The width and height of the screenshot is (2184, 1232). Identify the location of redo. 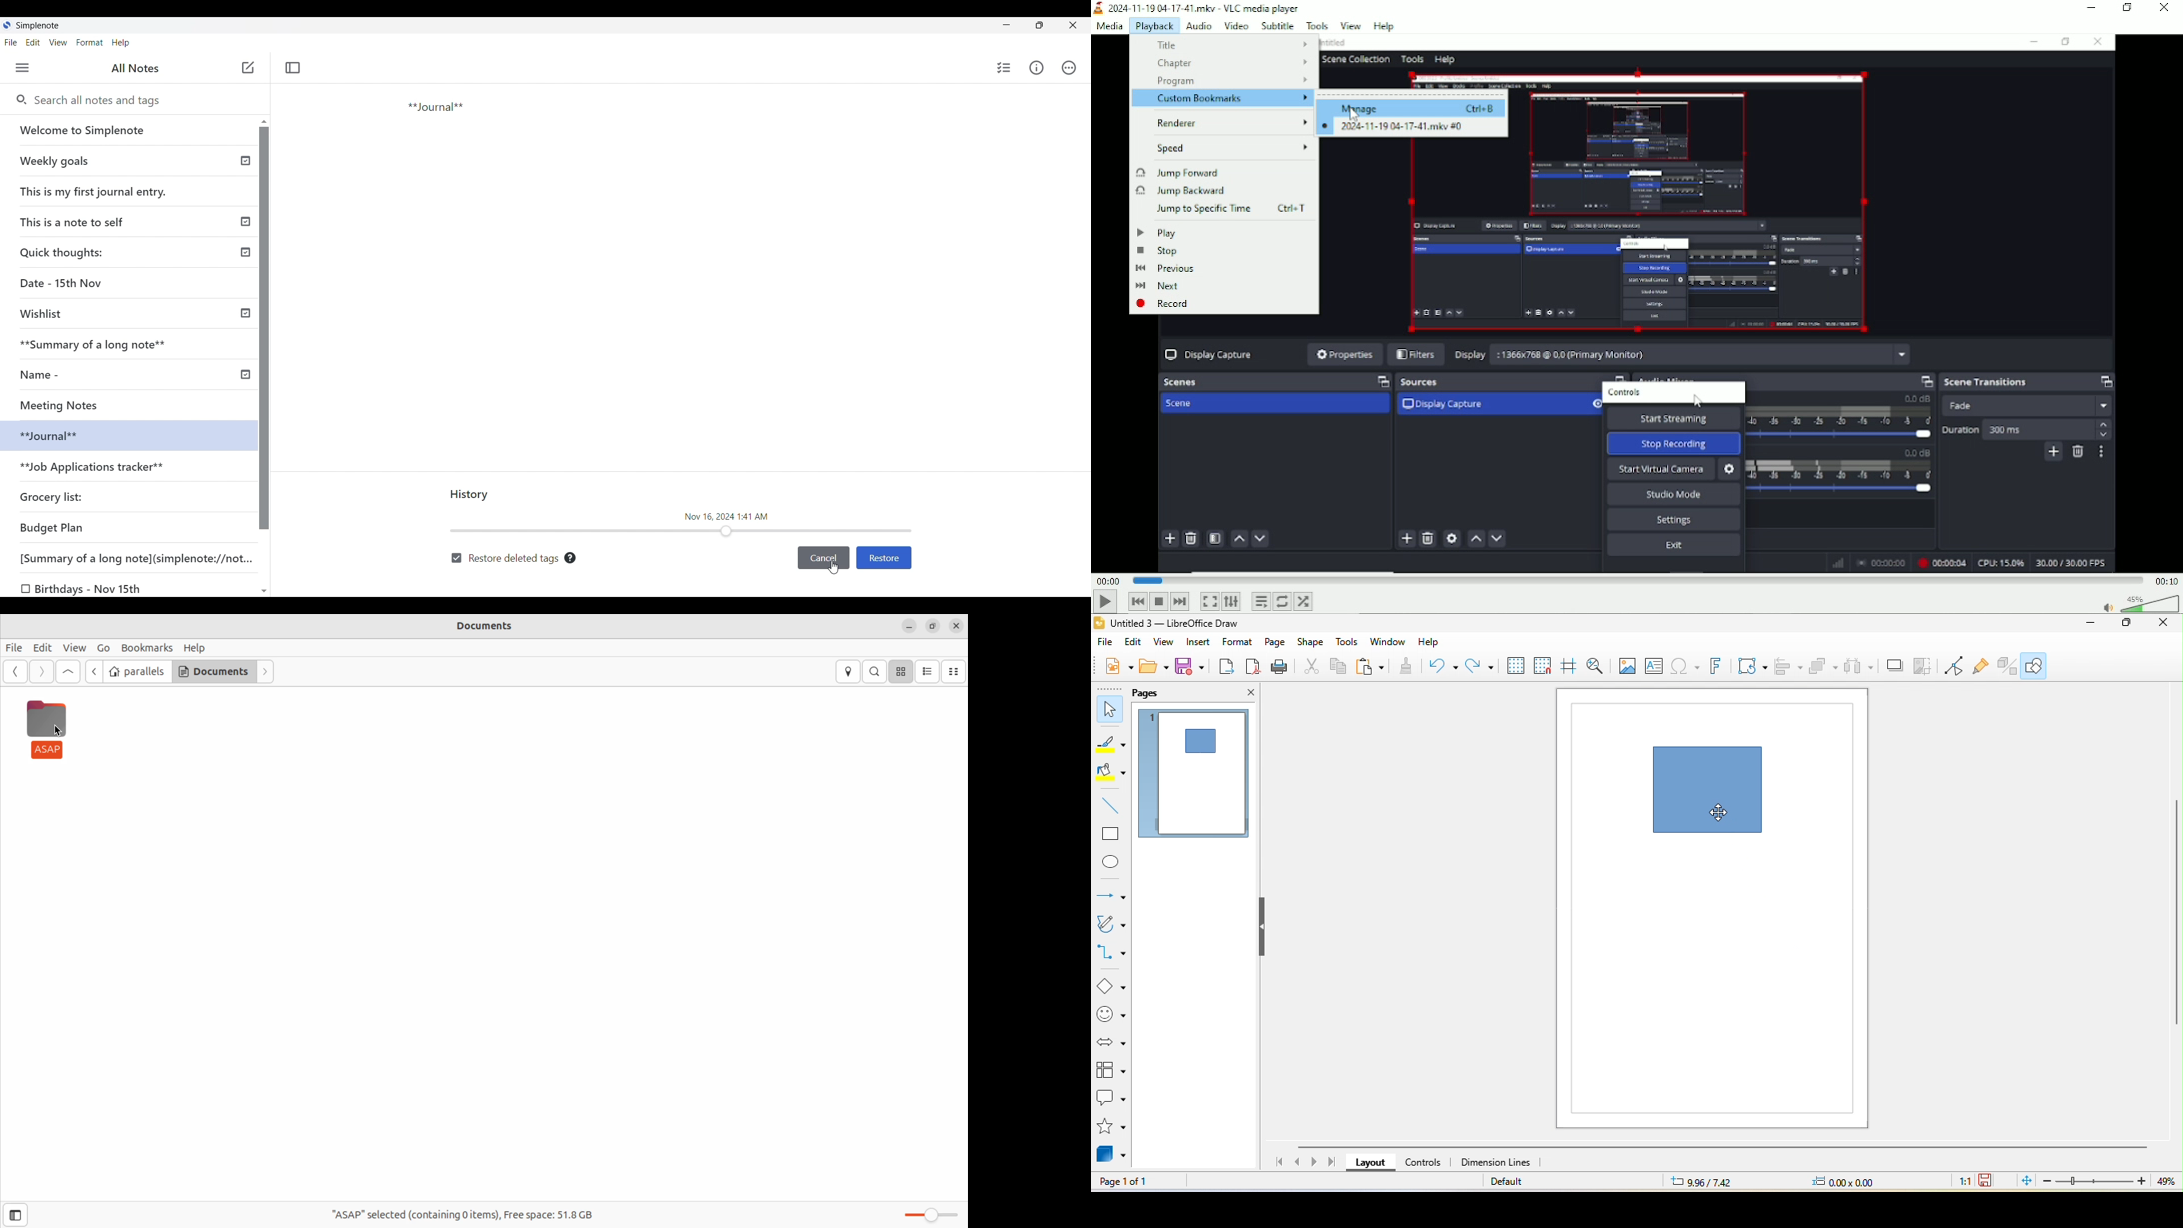
(1480, 668).